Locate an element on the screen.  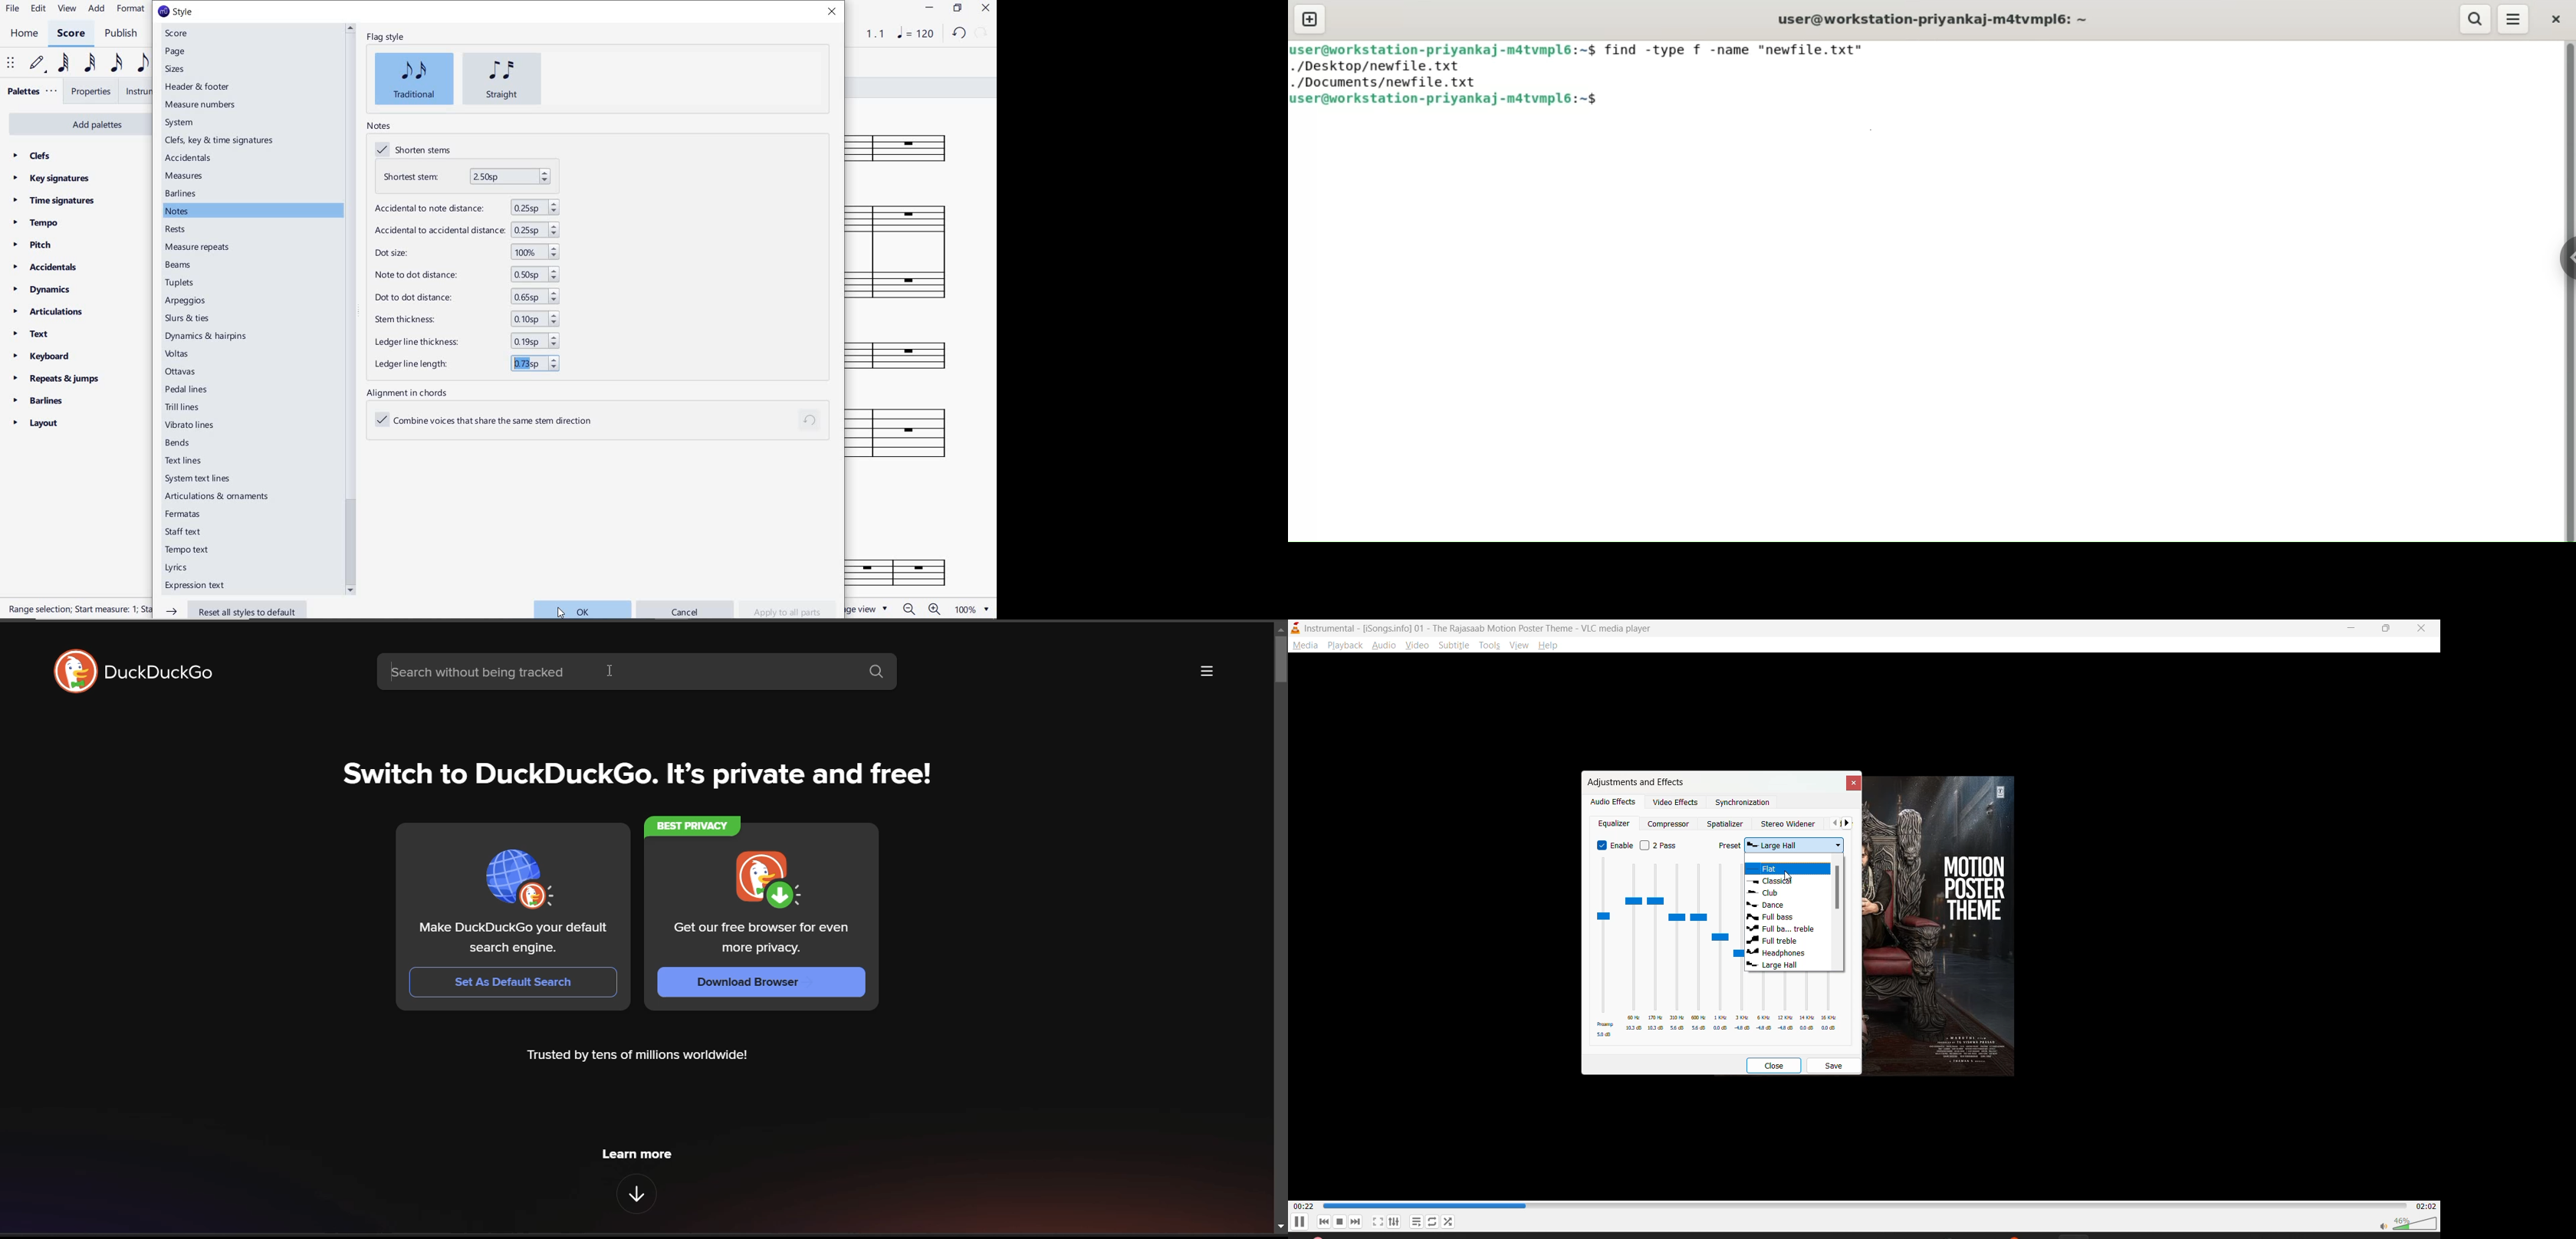
vertical scroll bar is located at coordinates (1280, 658).